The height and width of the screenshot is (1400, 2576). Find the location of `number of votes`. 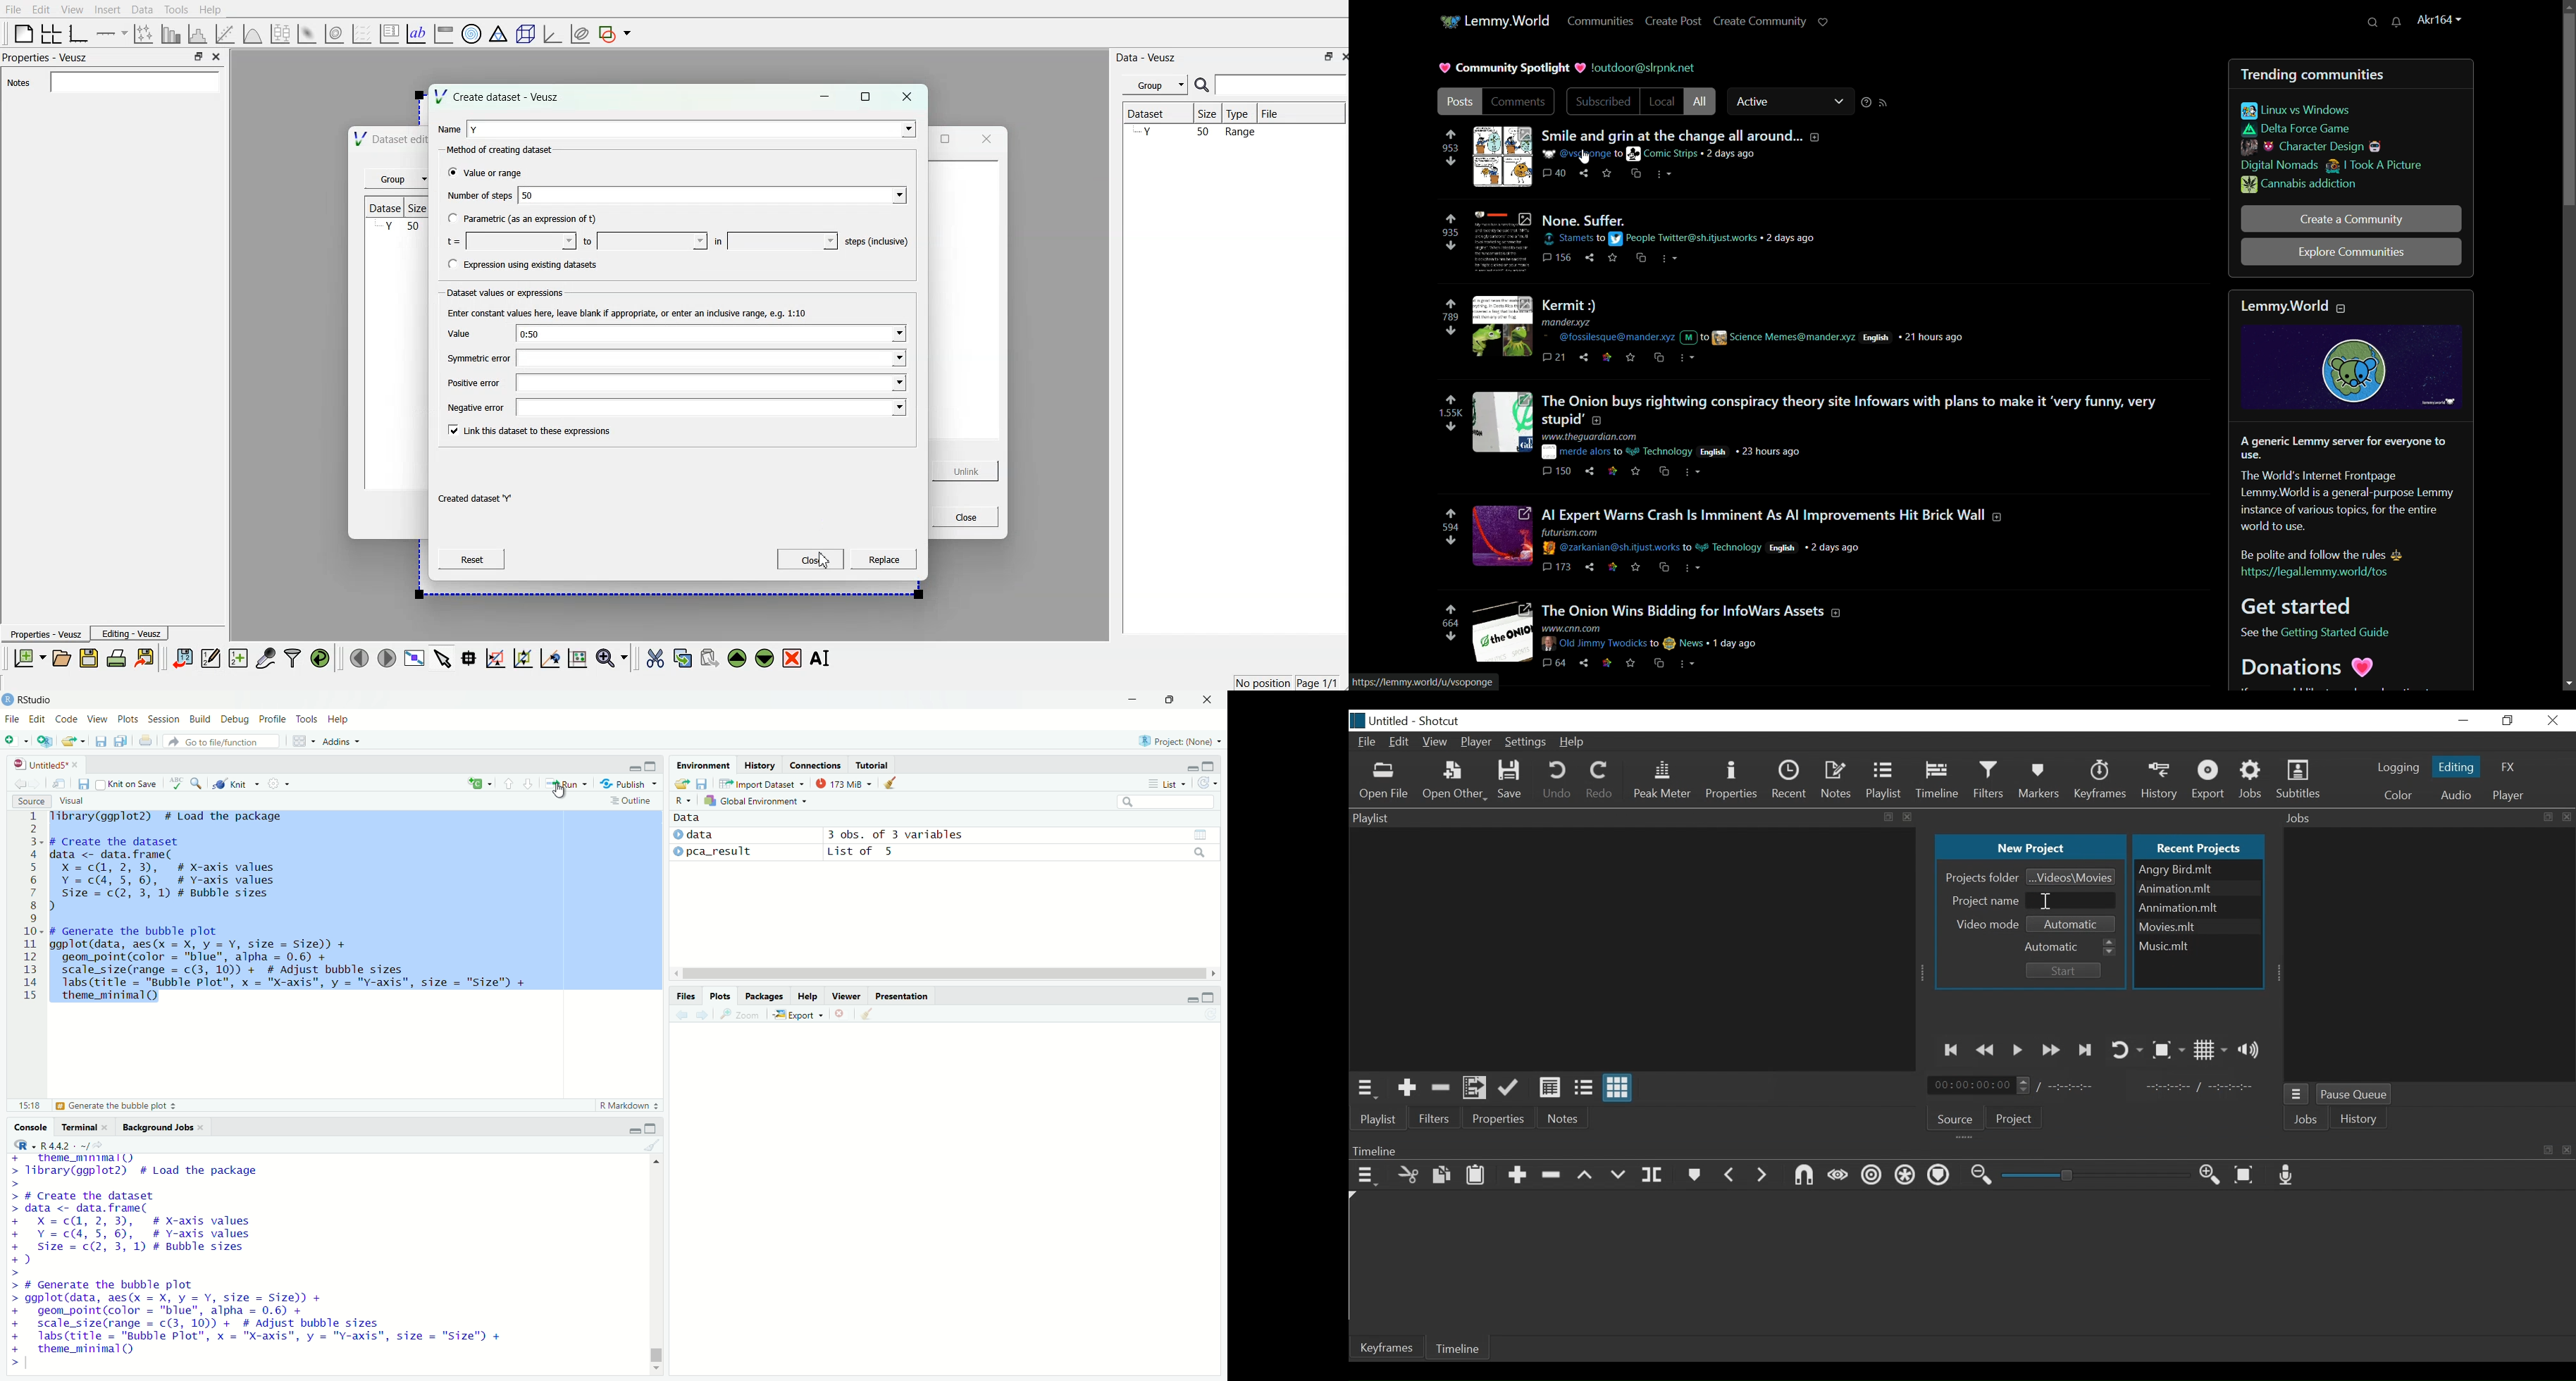

number of votes is located at coordinates (1450, 412).